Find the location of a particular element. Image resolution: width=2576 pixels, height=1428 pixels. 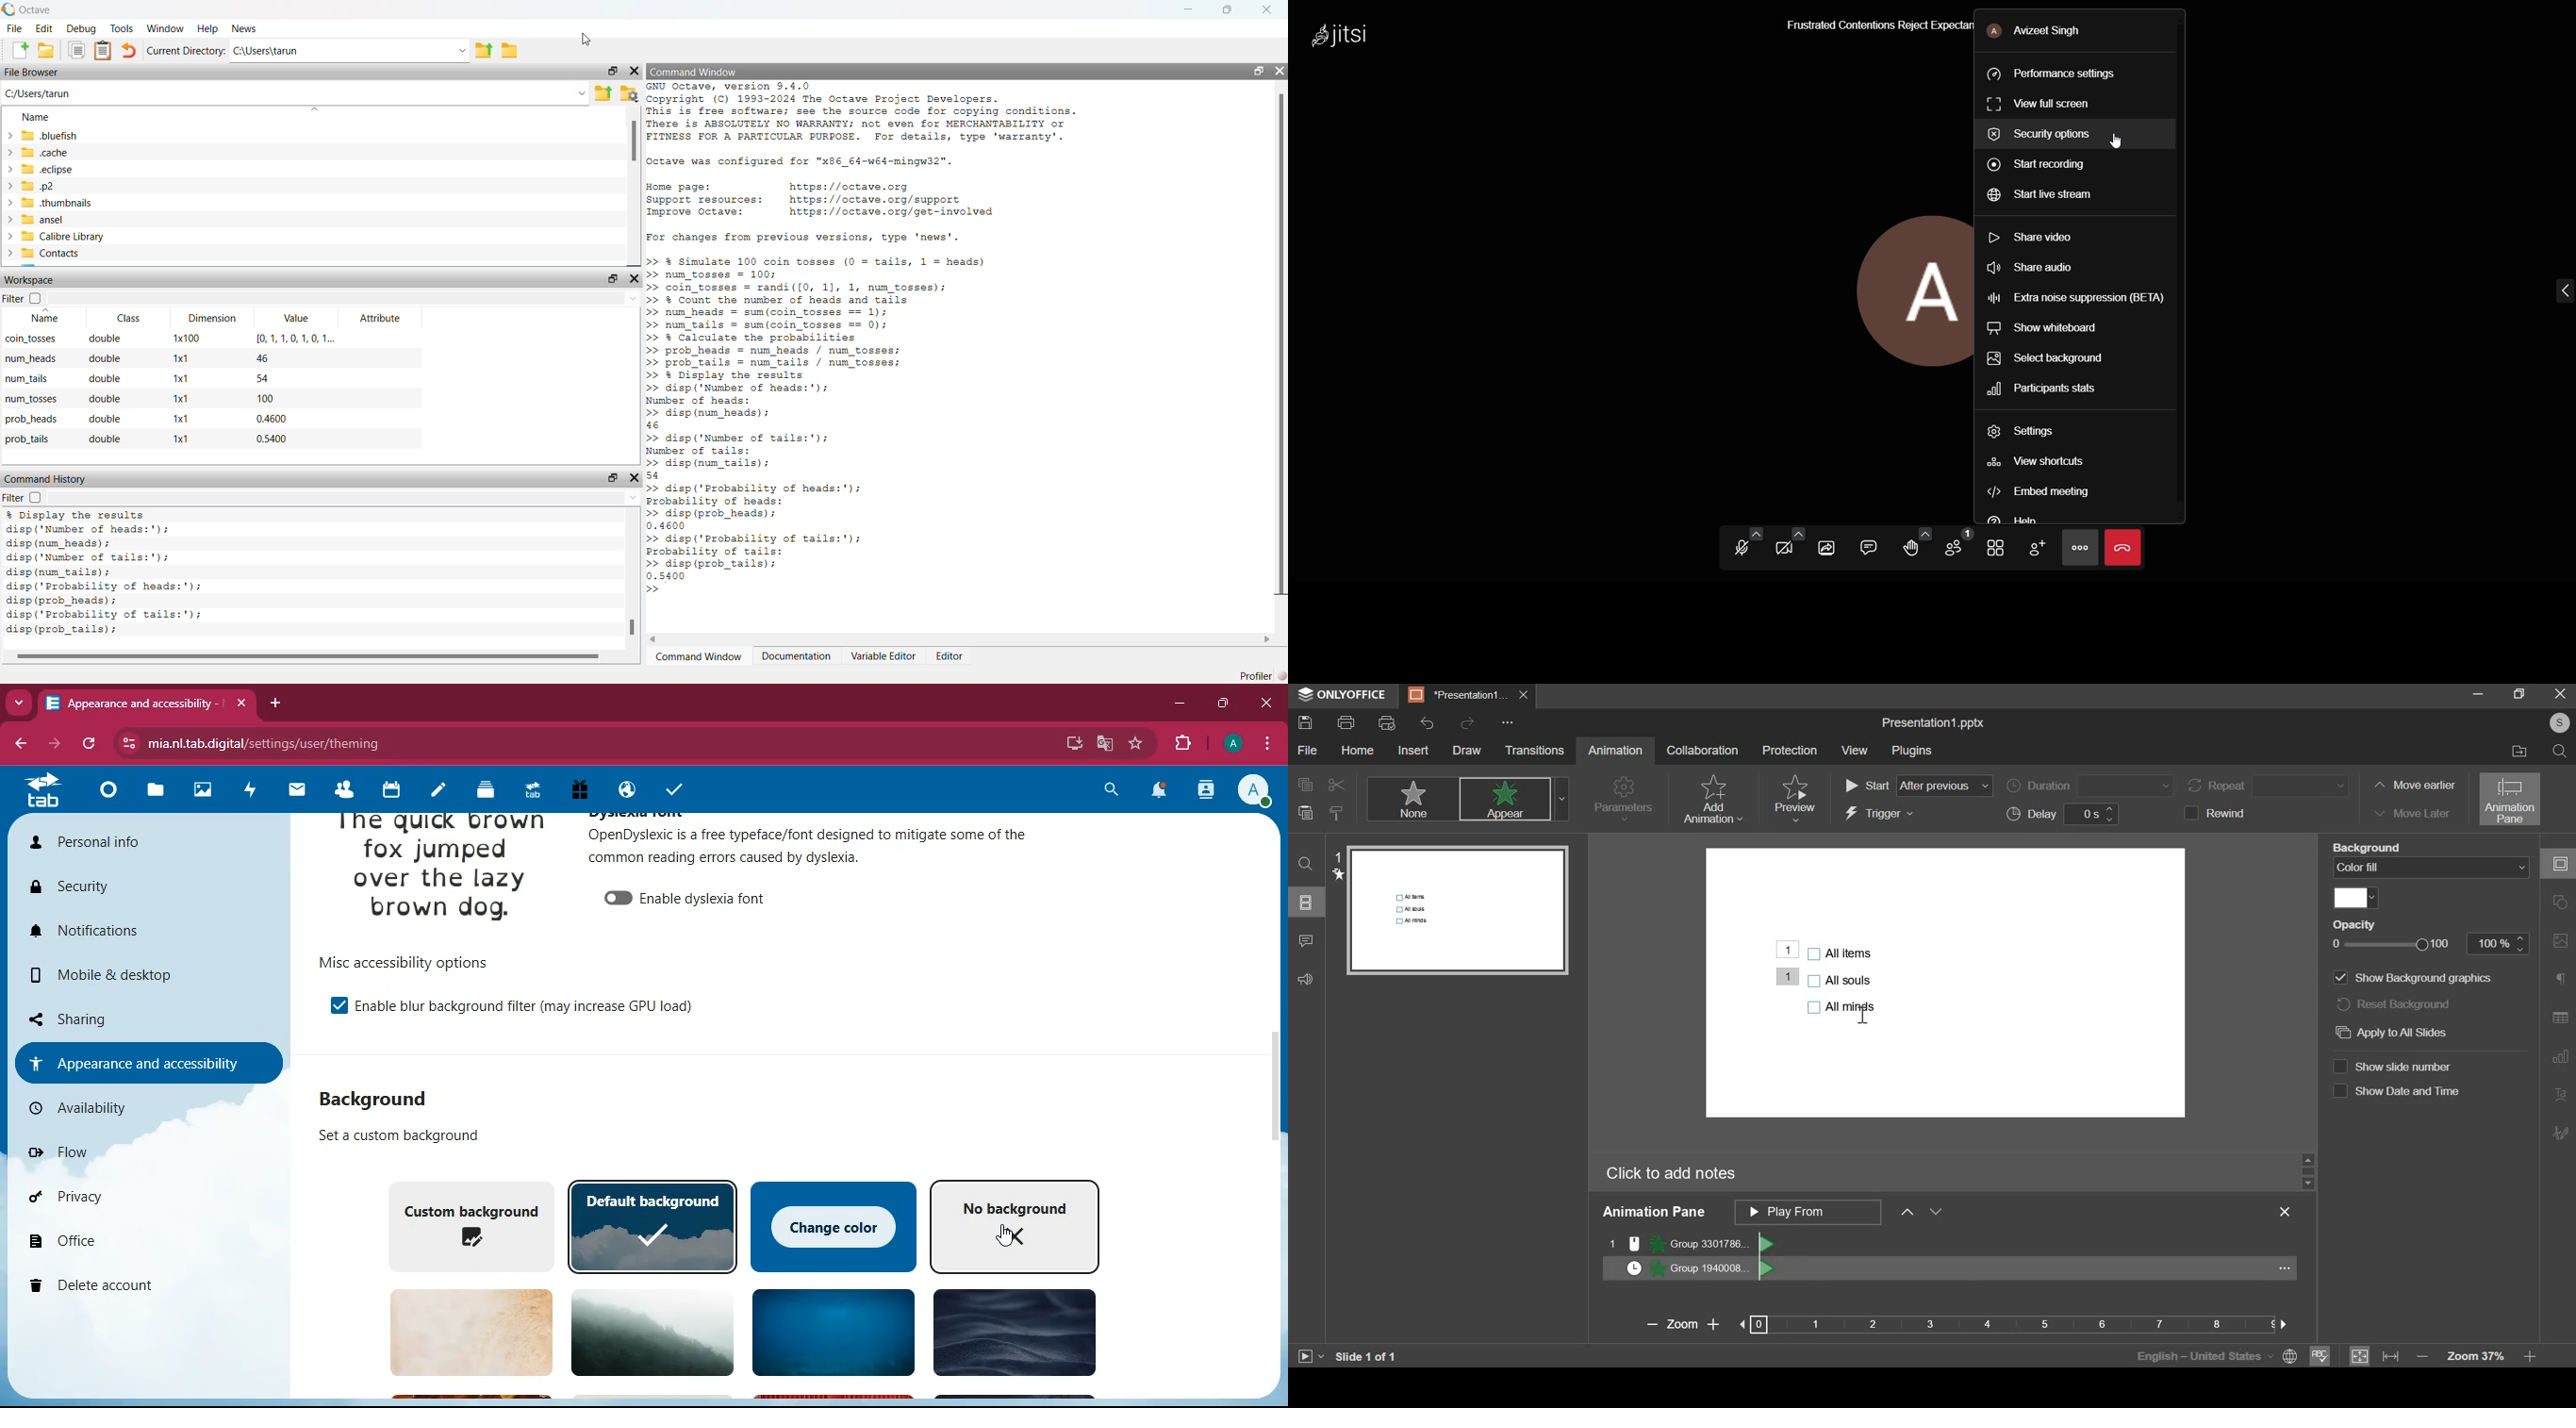

profile is located at coordinates (1231, 744).